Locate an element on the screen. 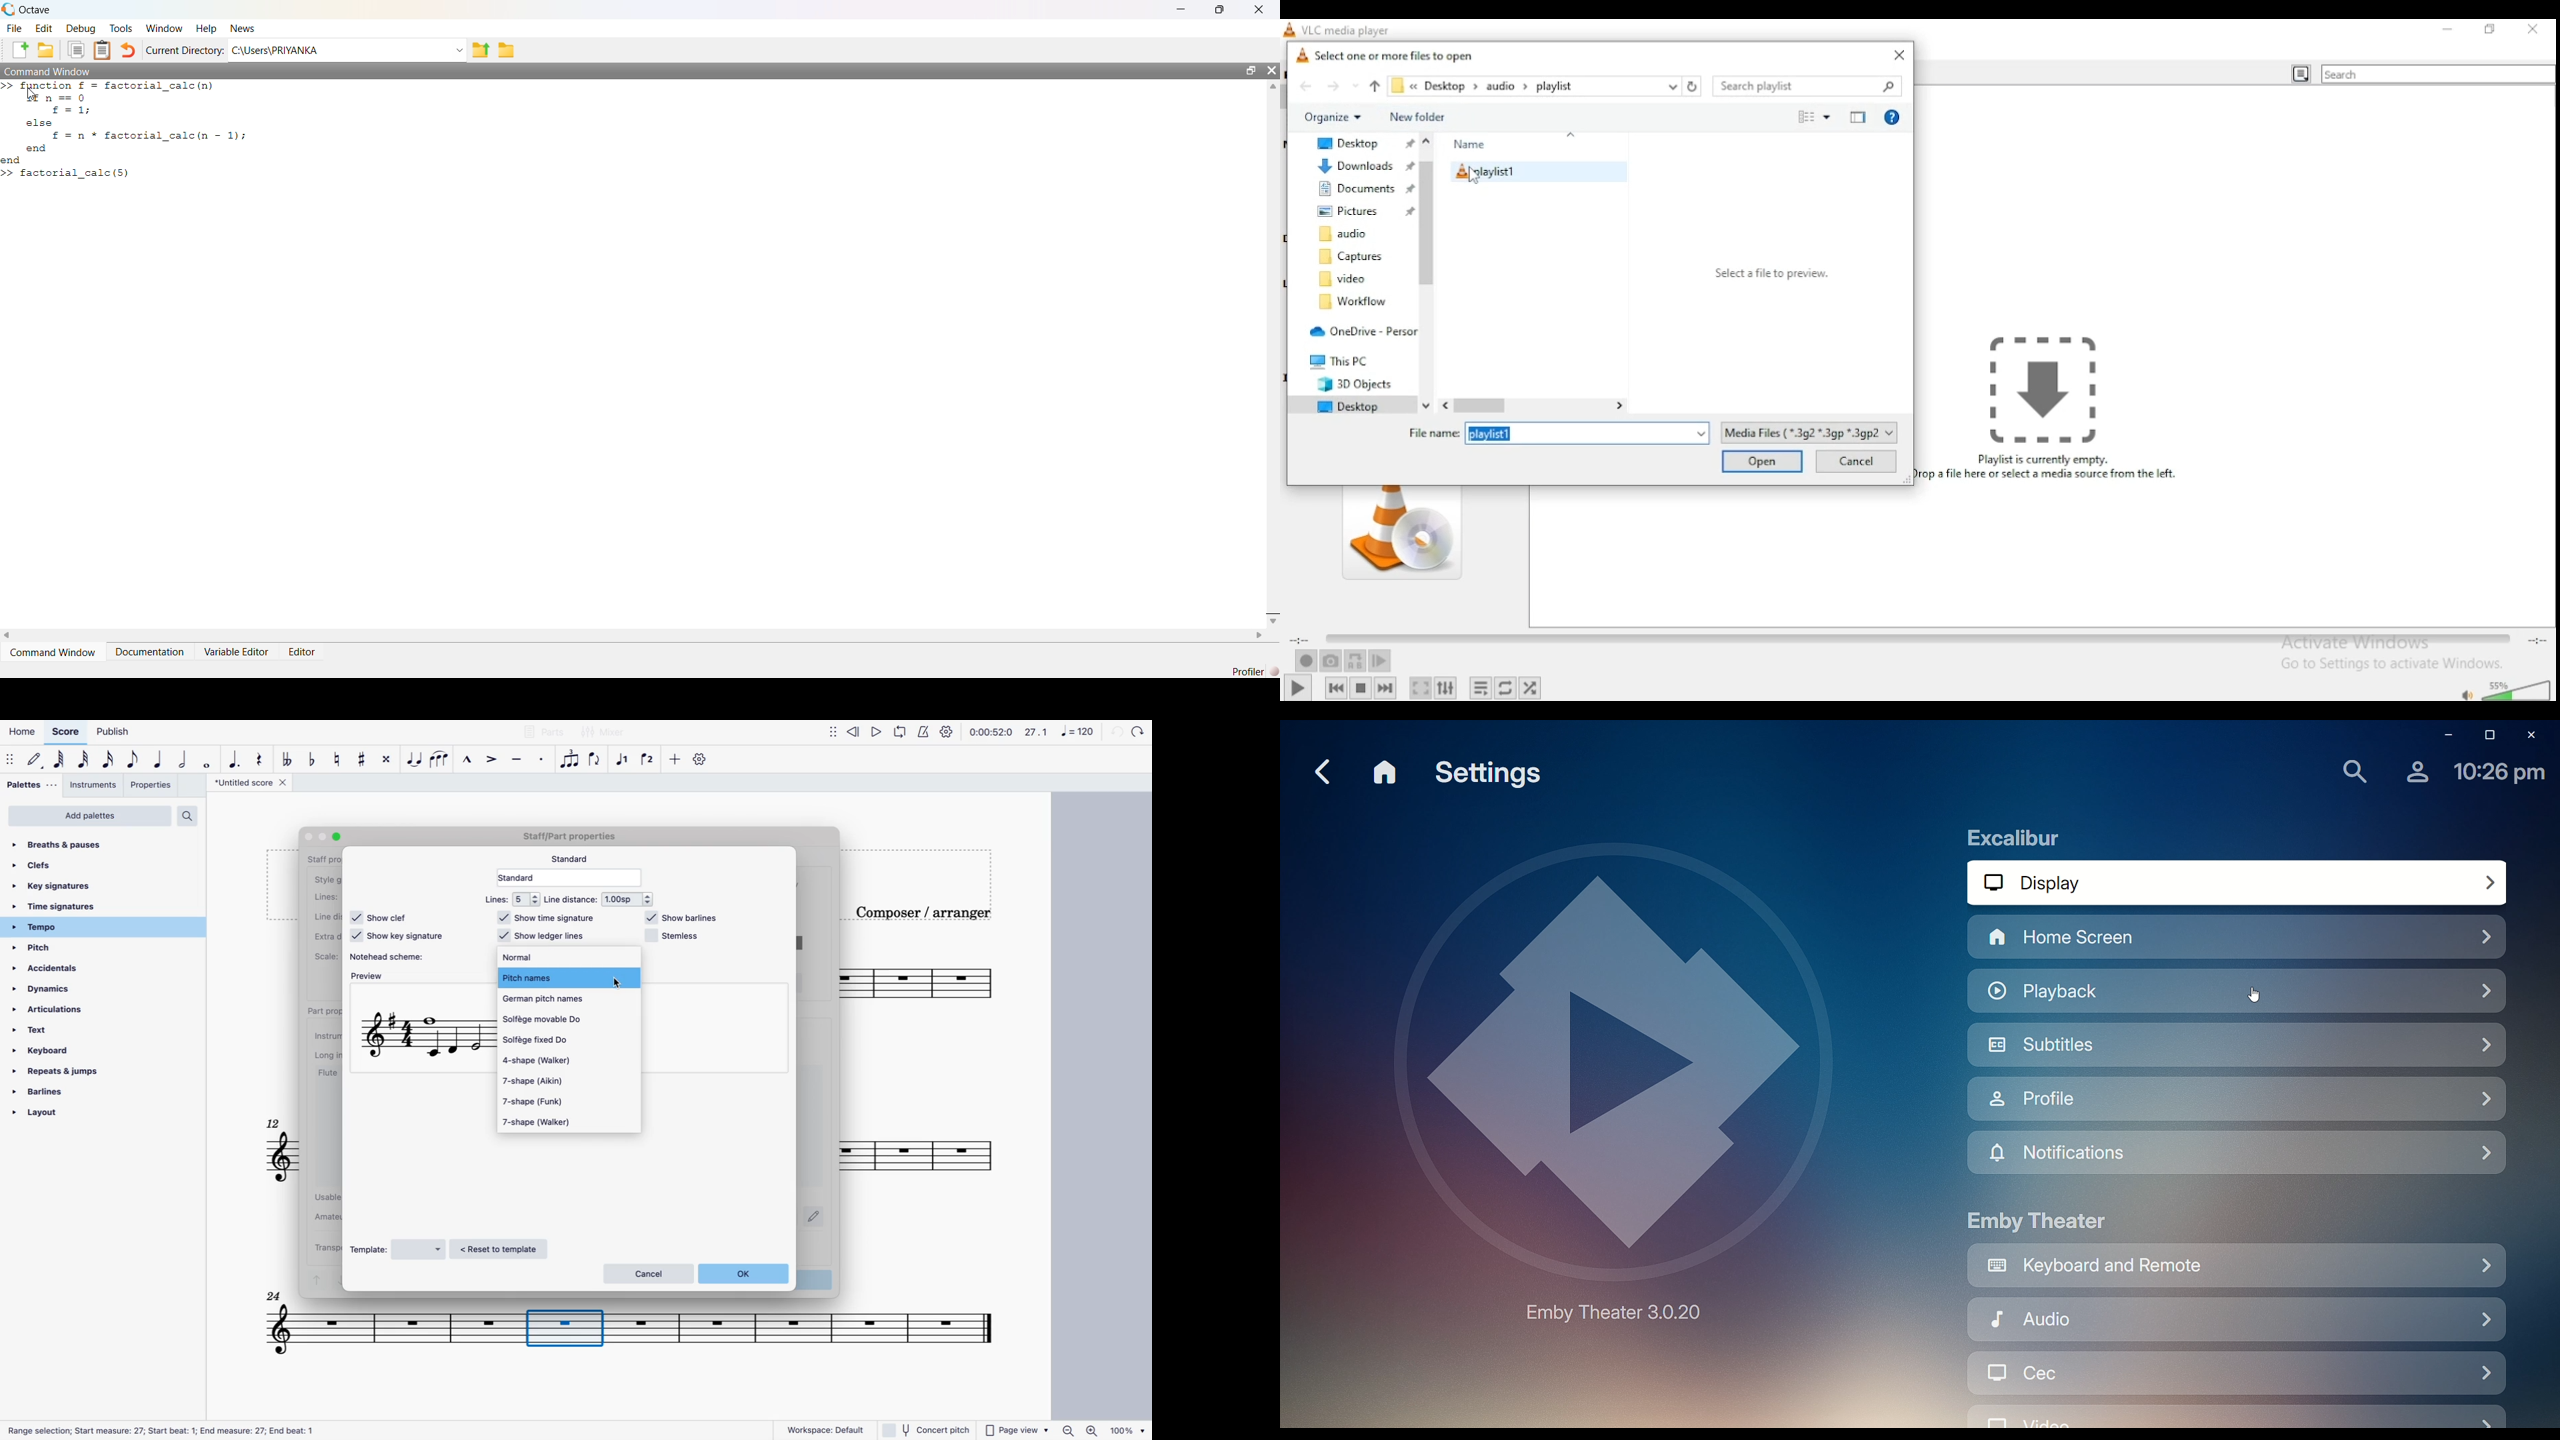  7-shape is located at coordinates (544, 1101).